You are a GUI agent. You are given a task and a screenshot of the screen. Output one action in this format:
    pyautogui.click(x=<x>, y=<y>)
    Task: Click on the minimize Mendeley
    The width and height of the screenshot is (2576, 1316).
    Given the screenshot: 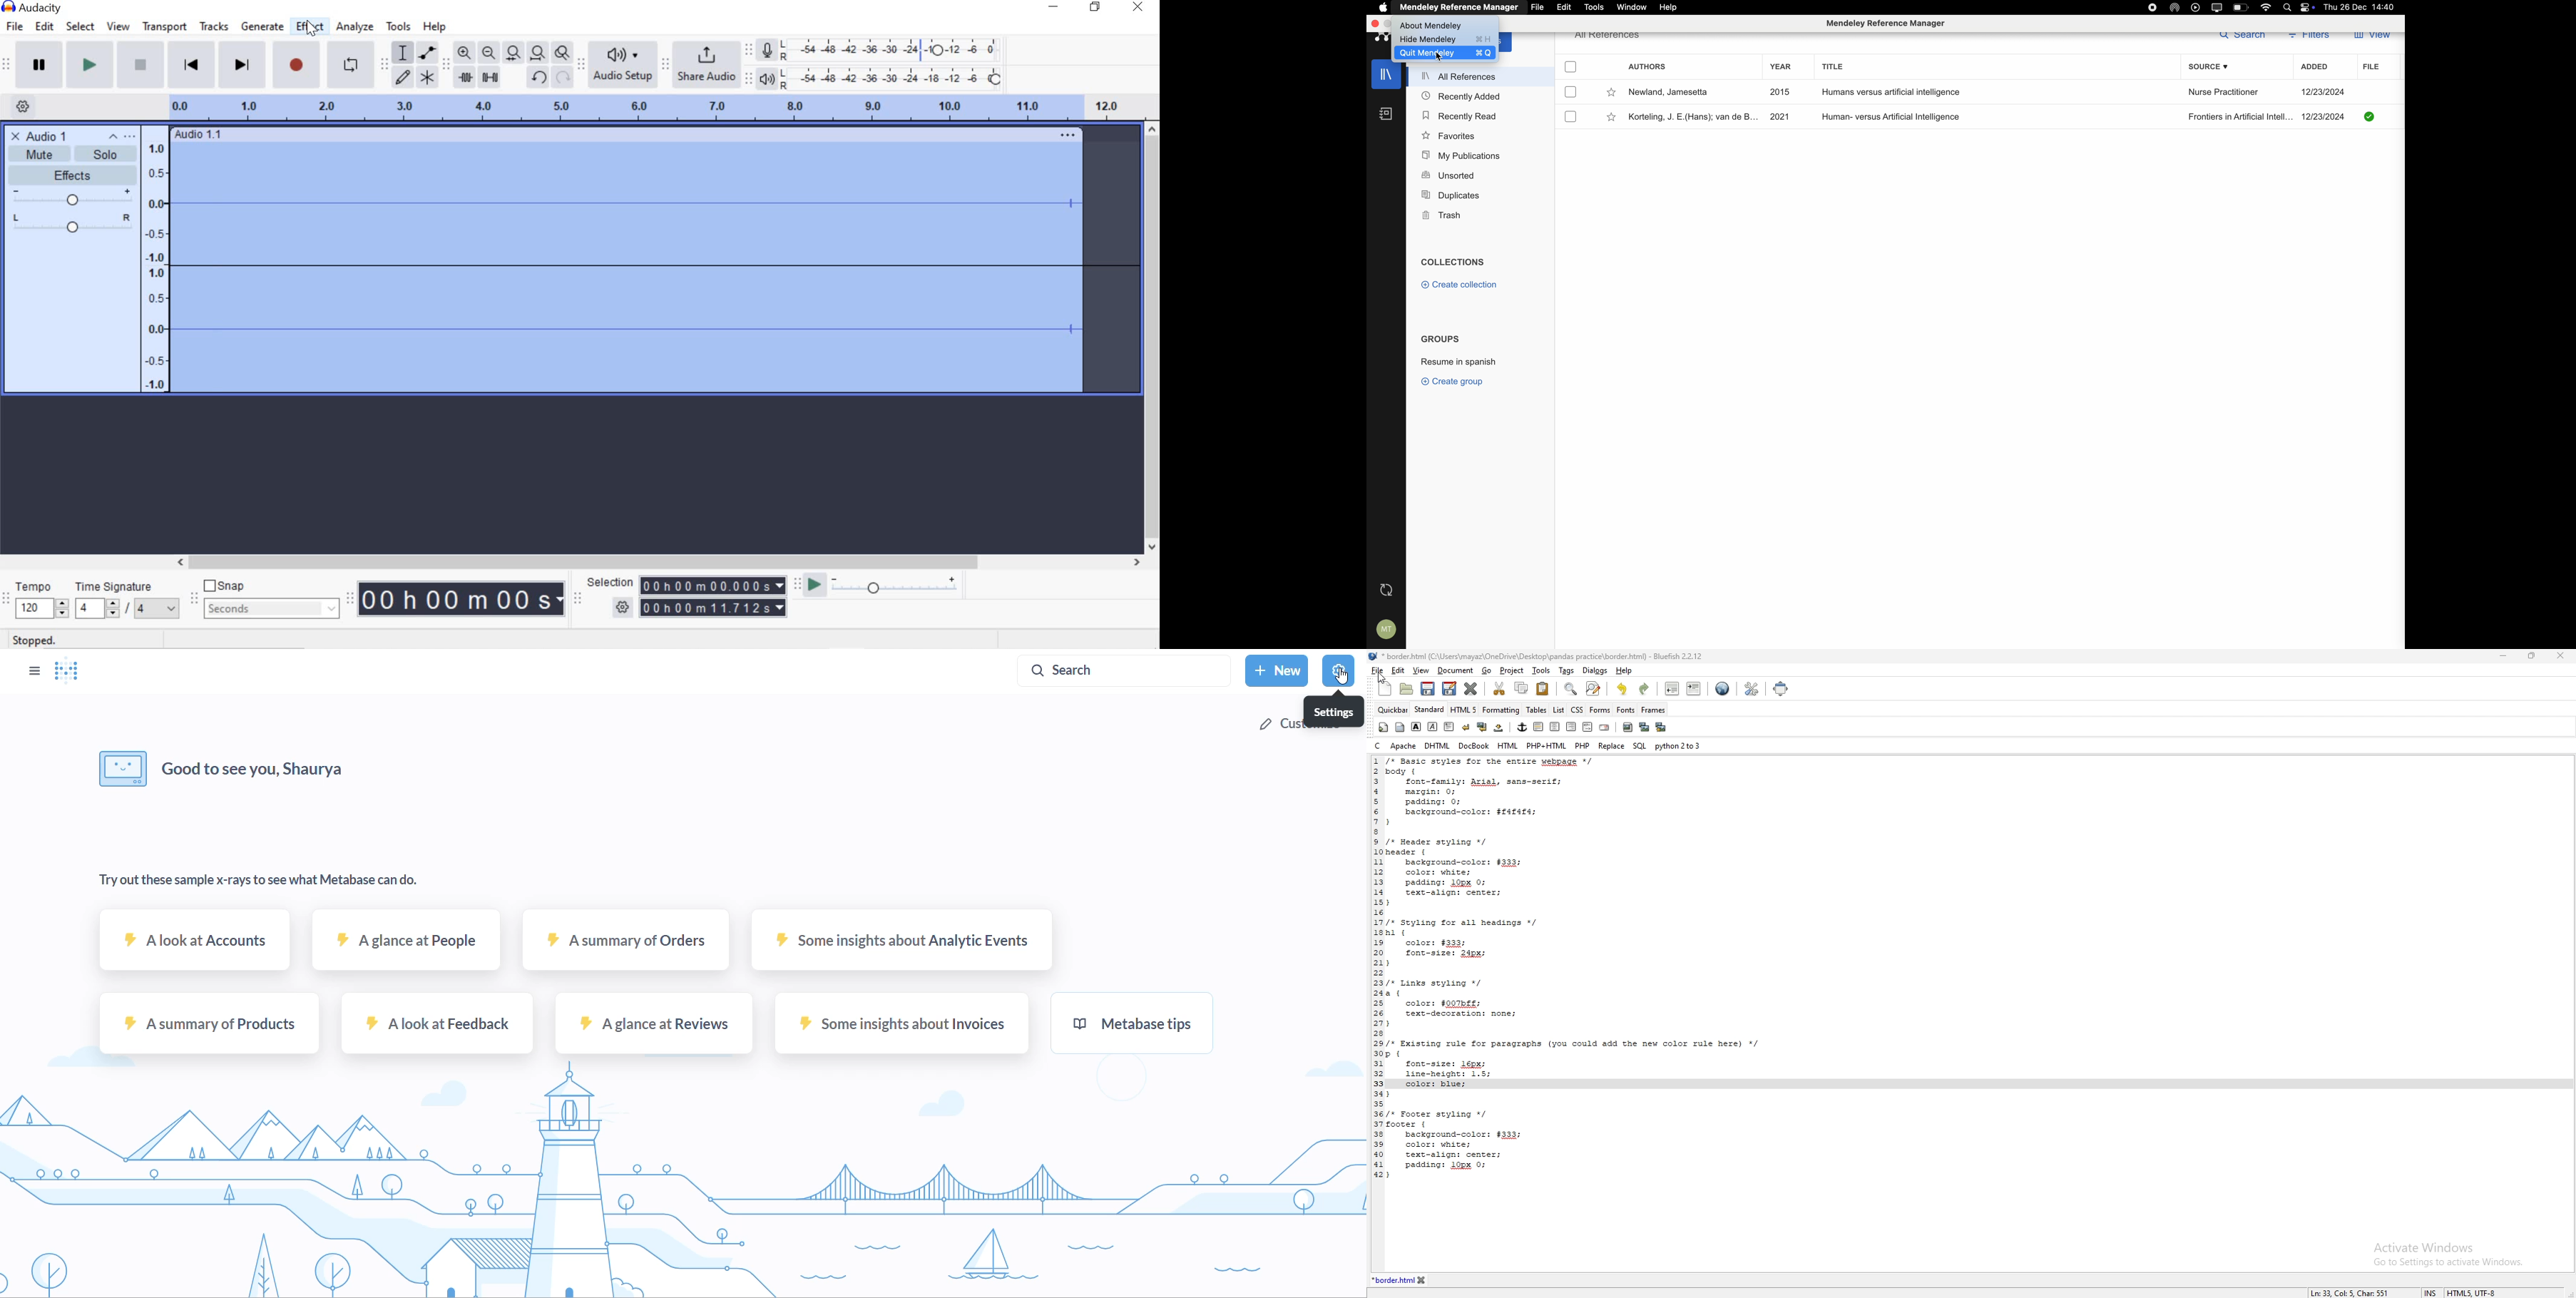 What is the action you would take?
    pyautogui.click(x=1389, y=24)
    